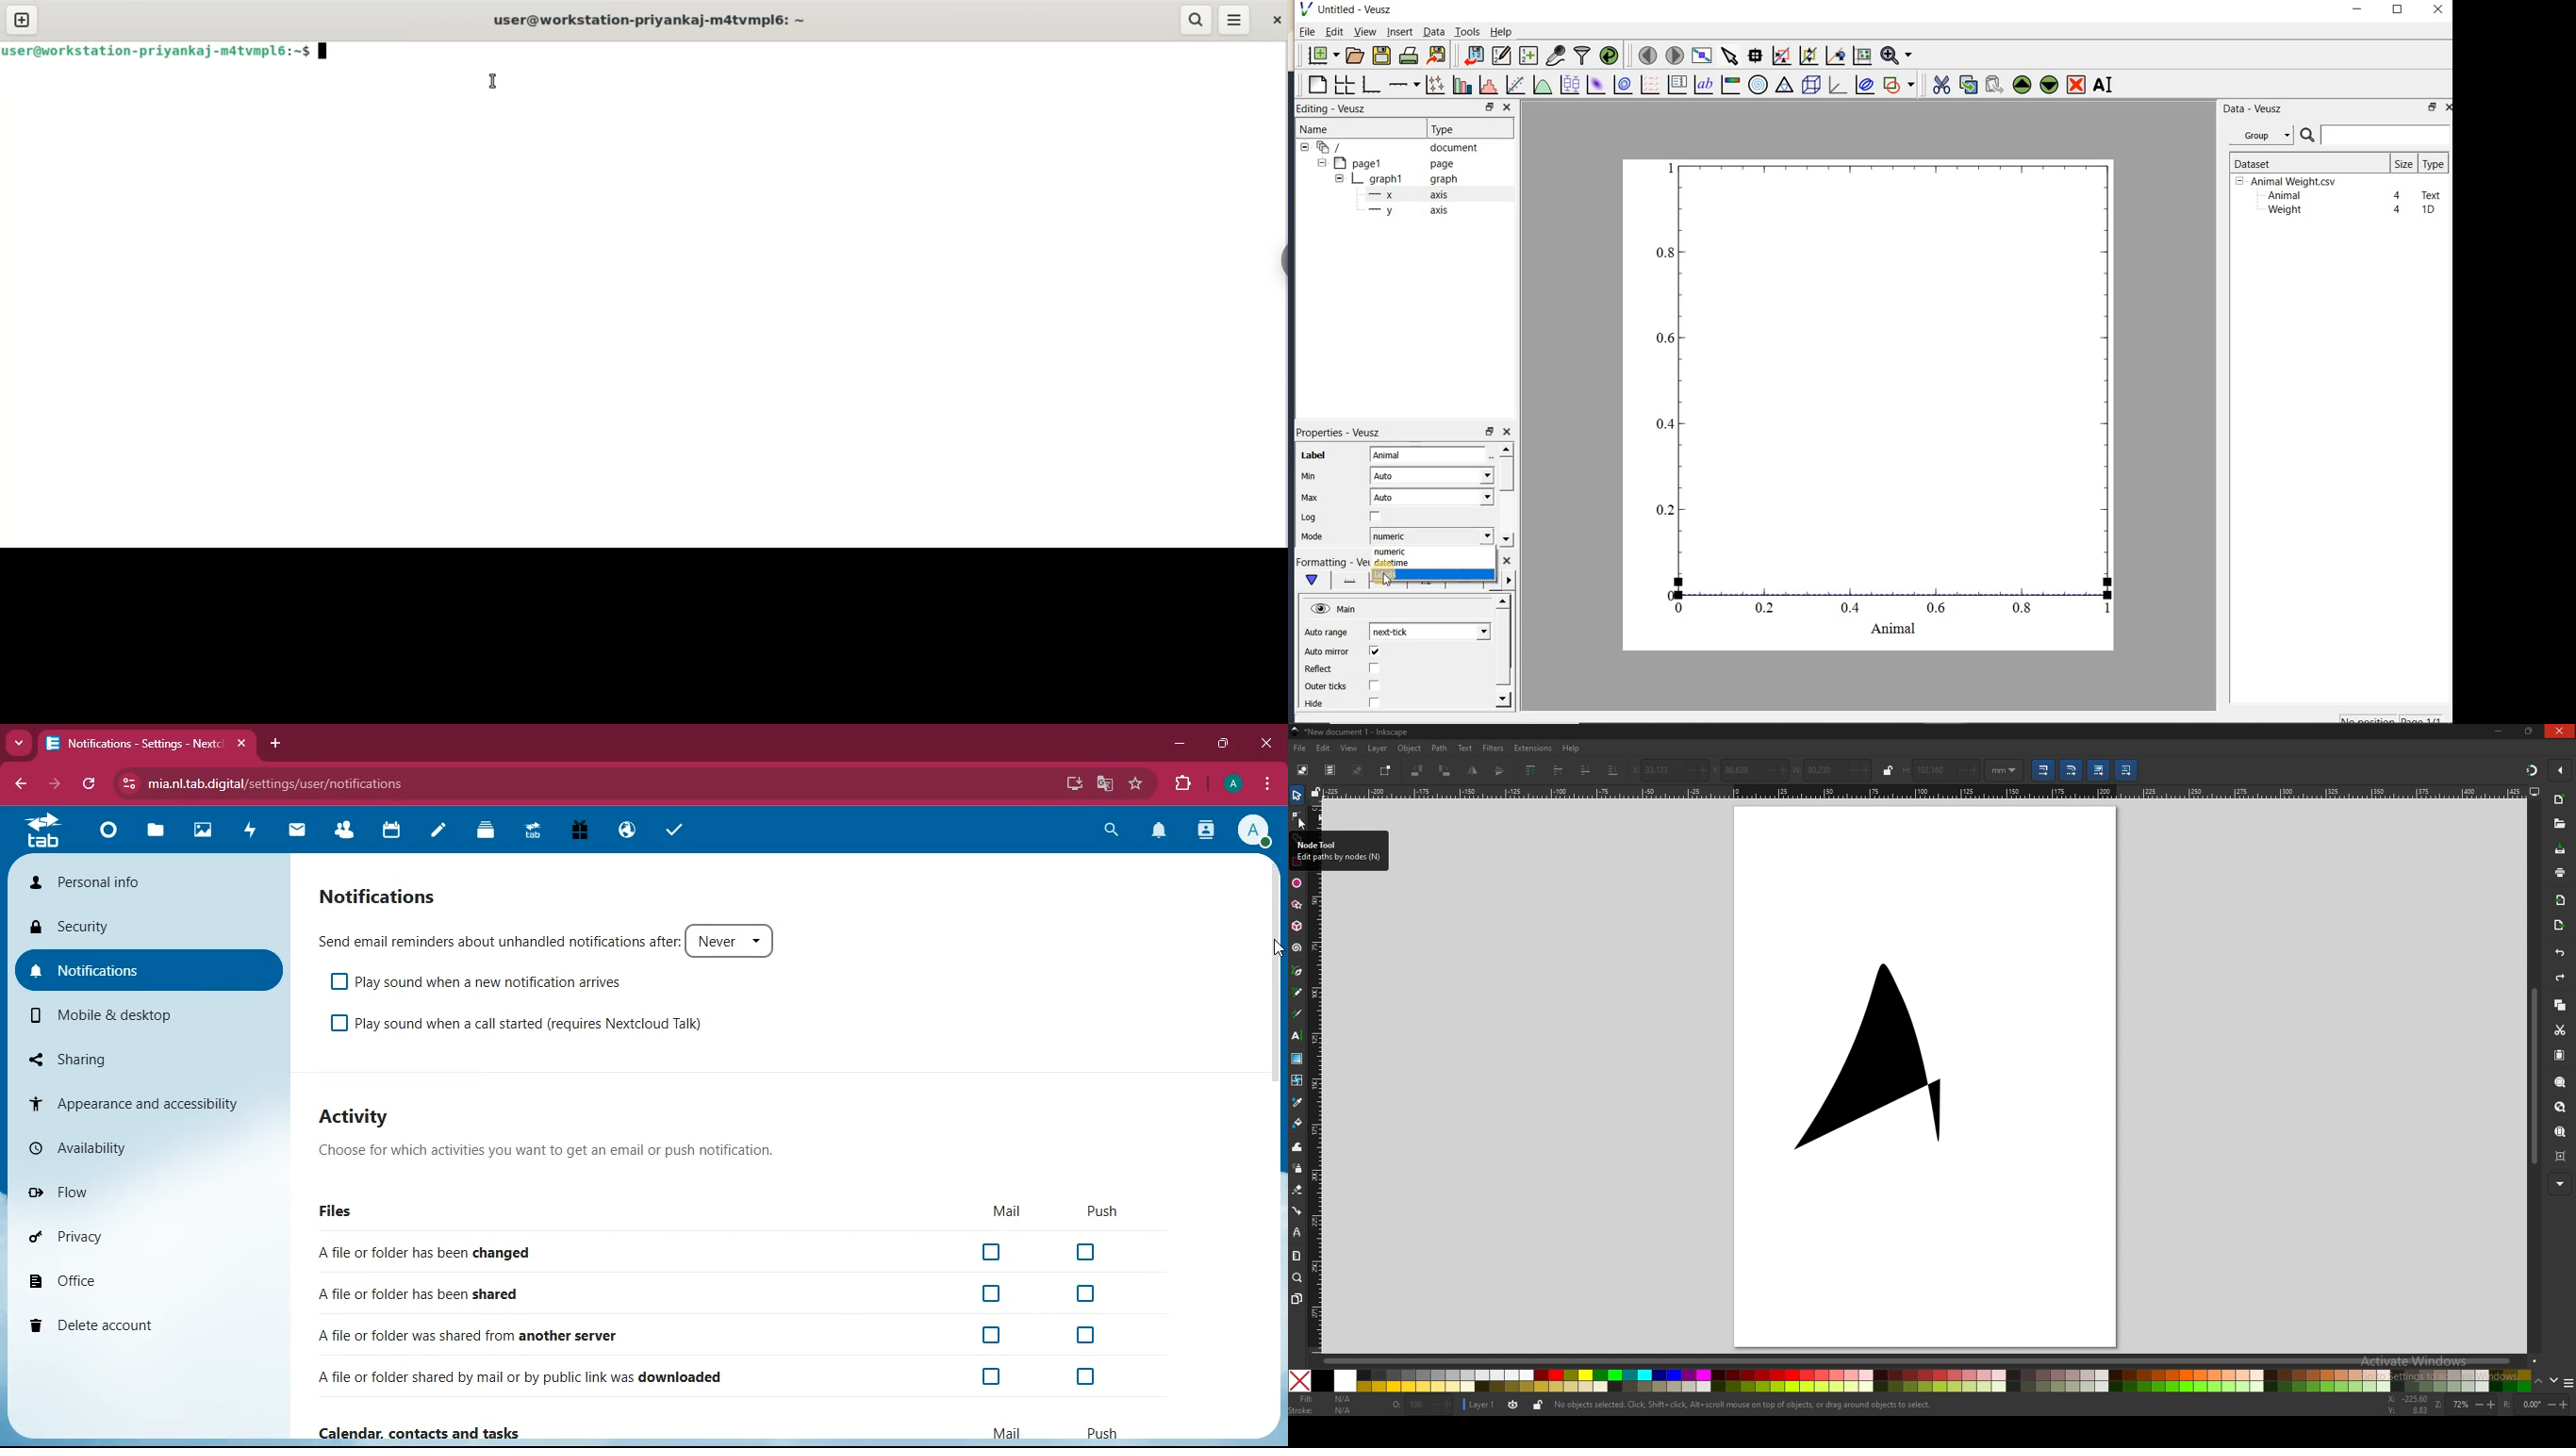 The width and height of the screenshot is (2576, 1456). I want to click on Choose for which activities you want to get an email or push notification., so click(567, 1151).